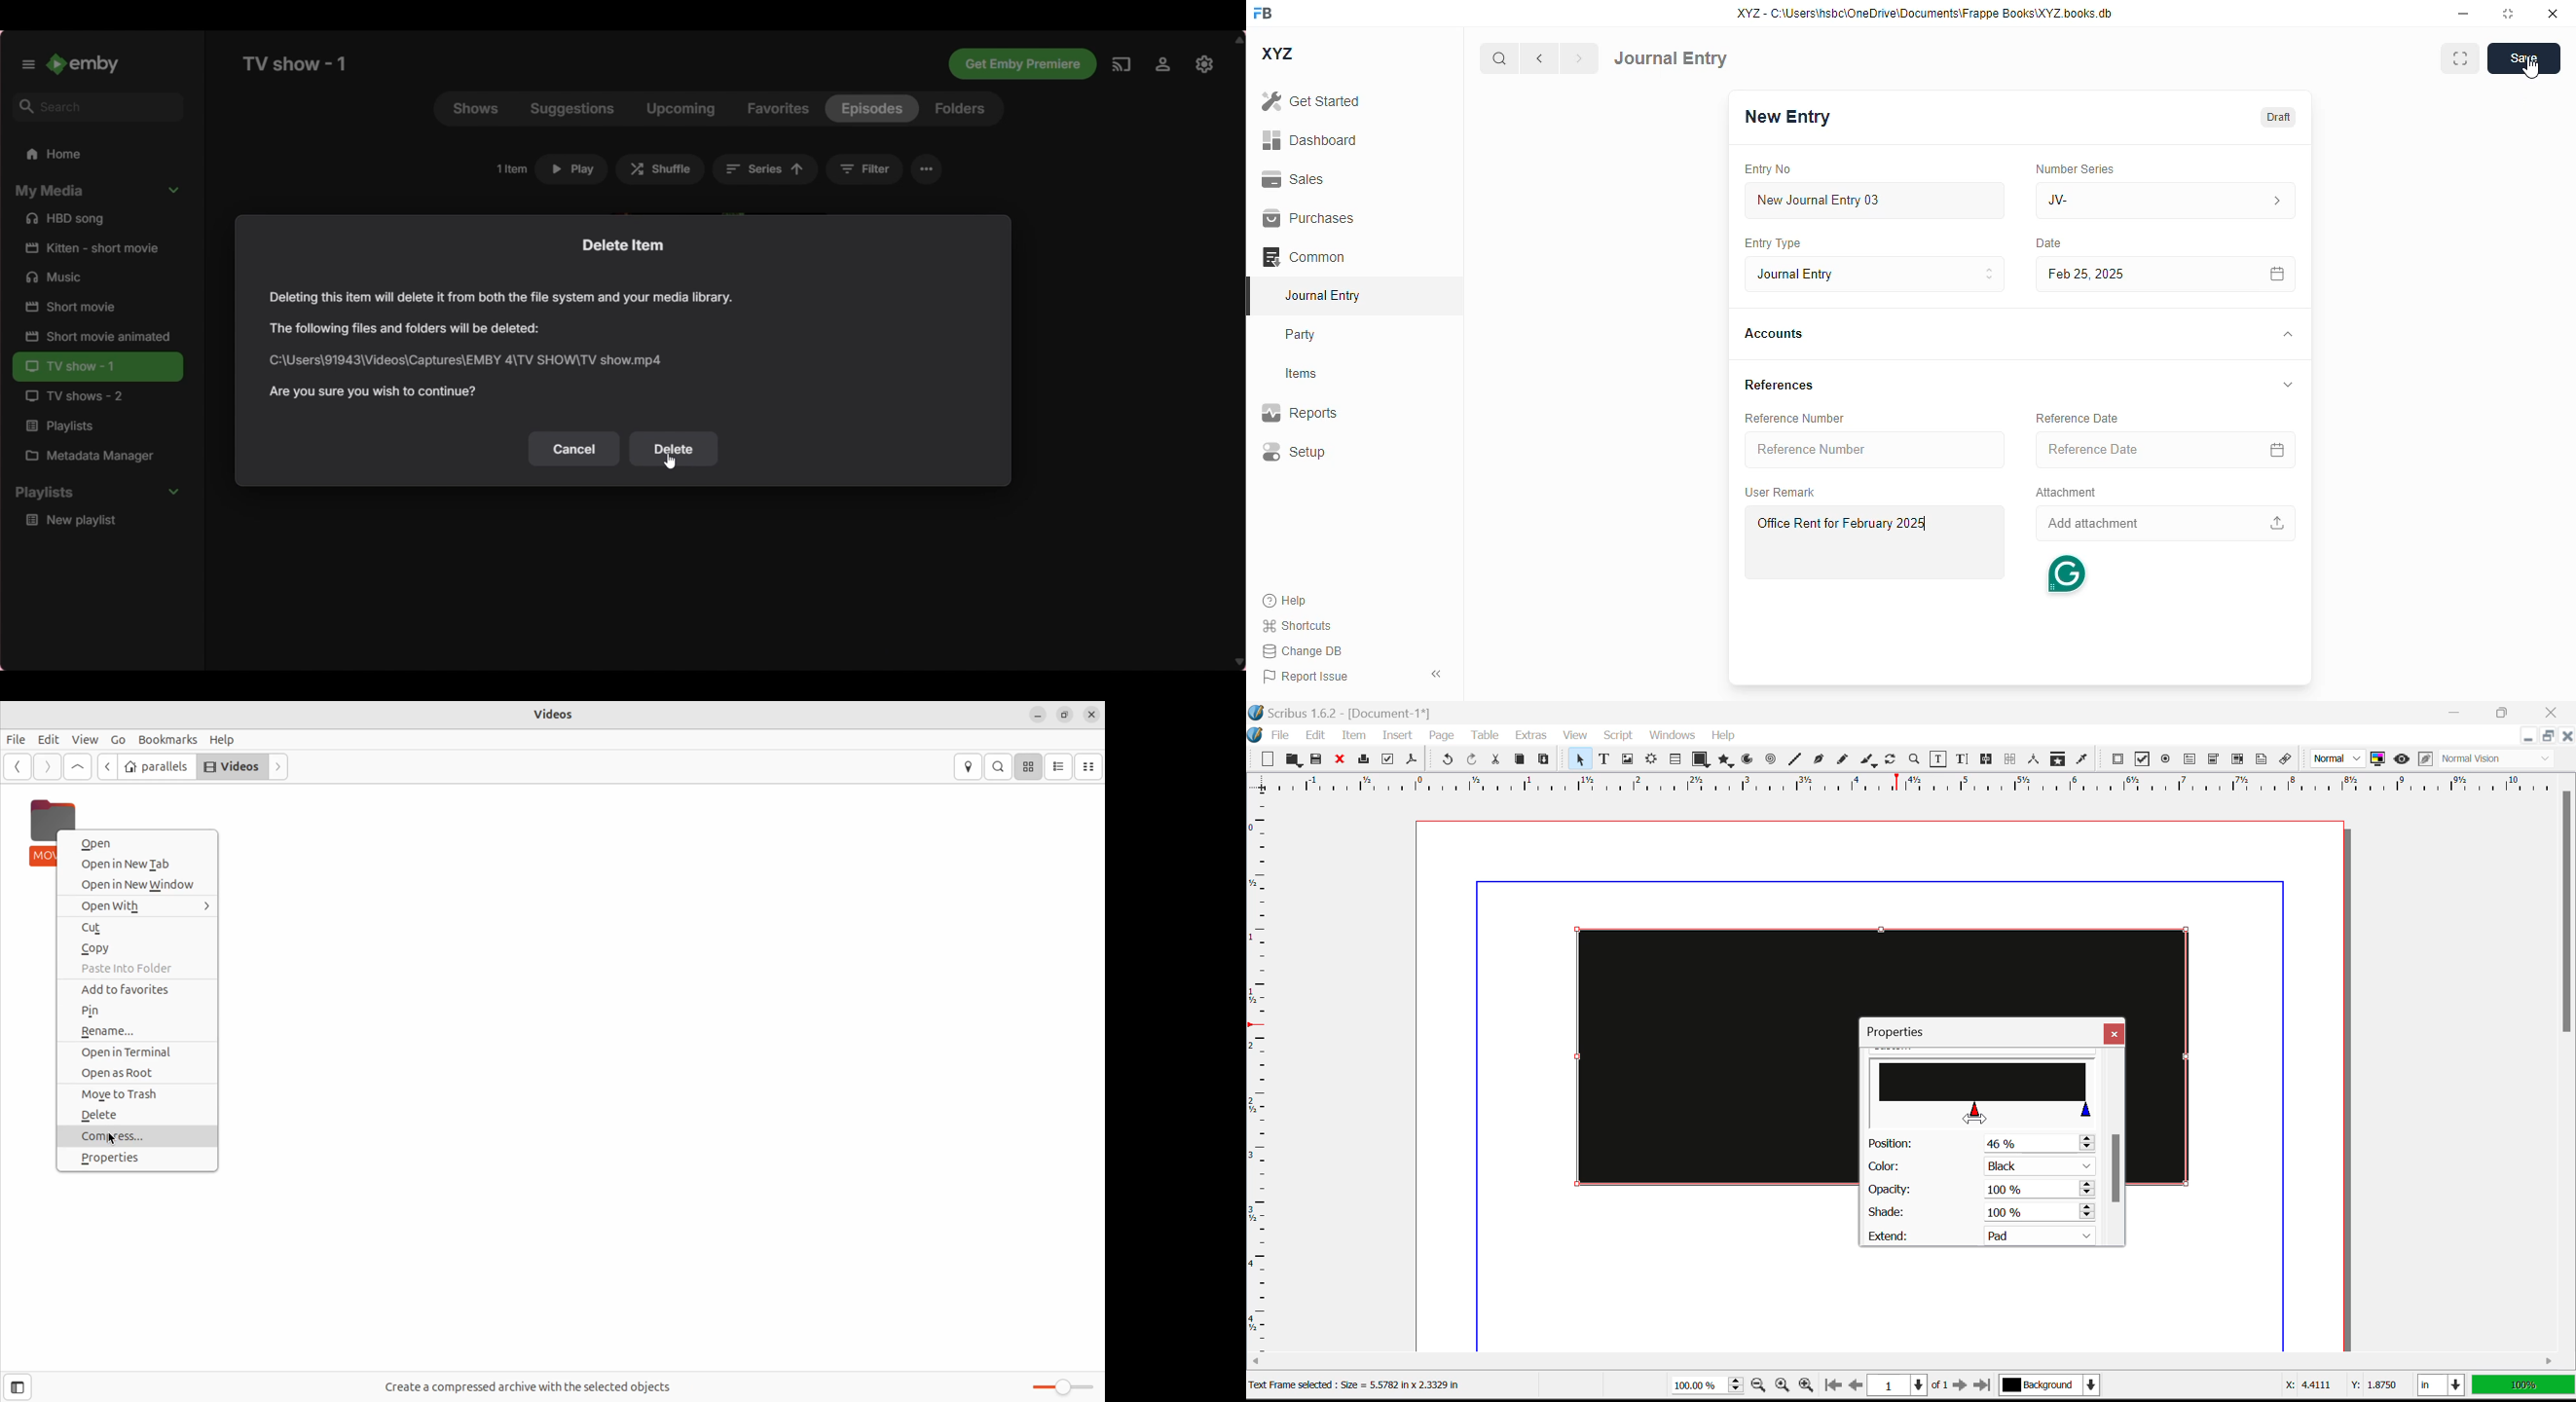 The height and width of the screenshot is (1428, 2576). What do you see at coordinates (1771, 242) in the screenshot?
I see `entry type` at bounding box center [1771, 242].